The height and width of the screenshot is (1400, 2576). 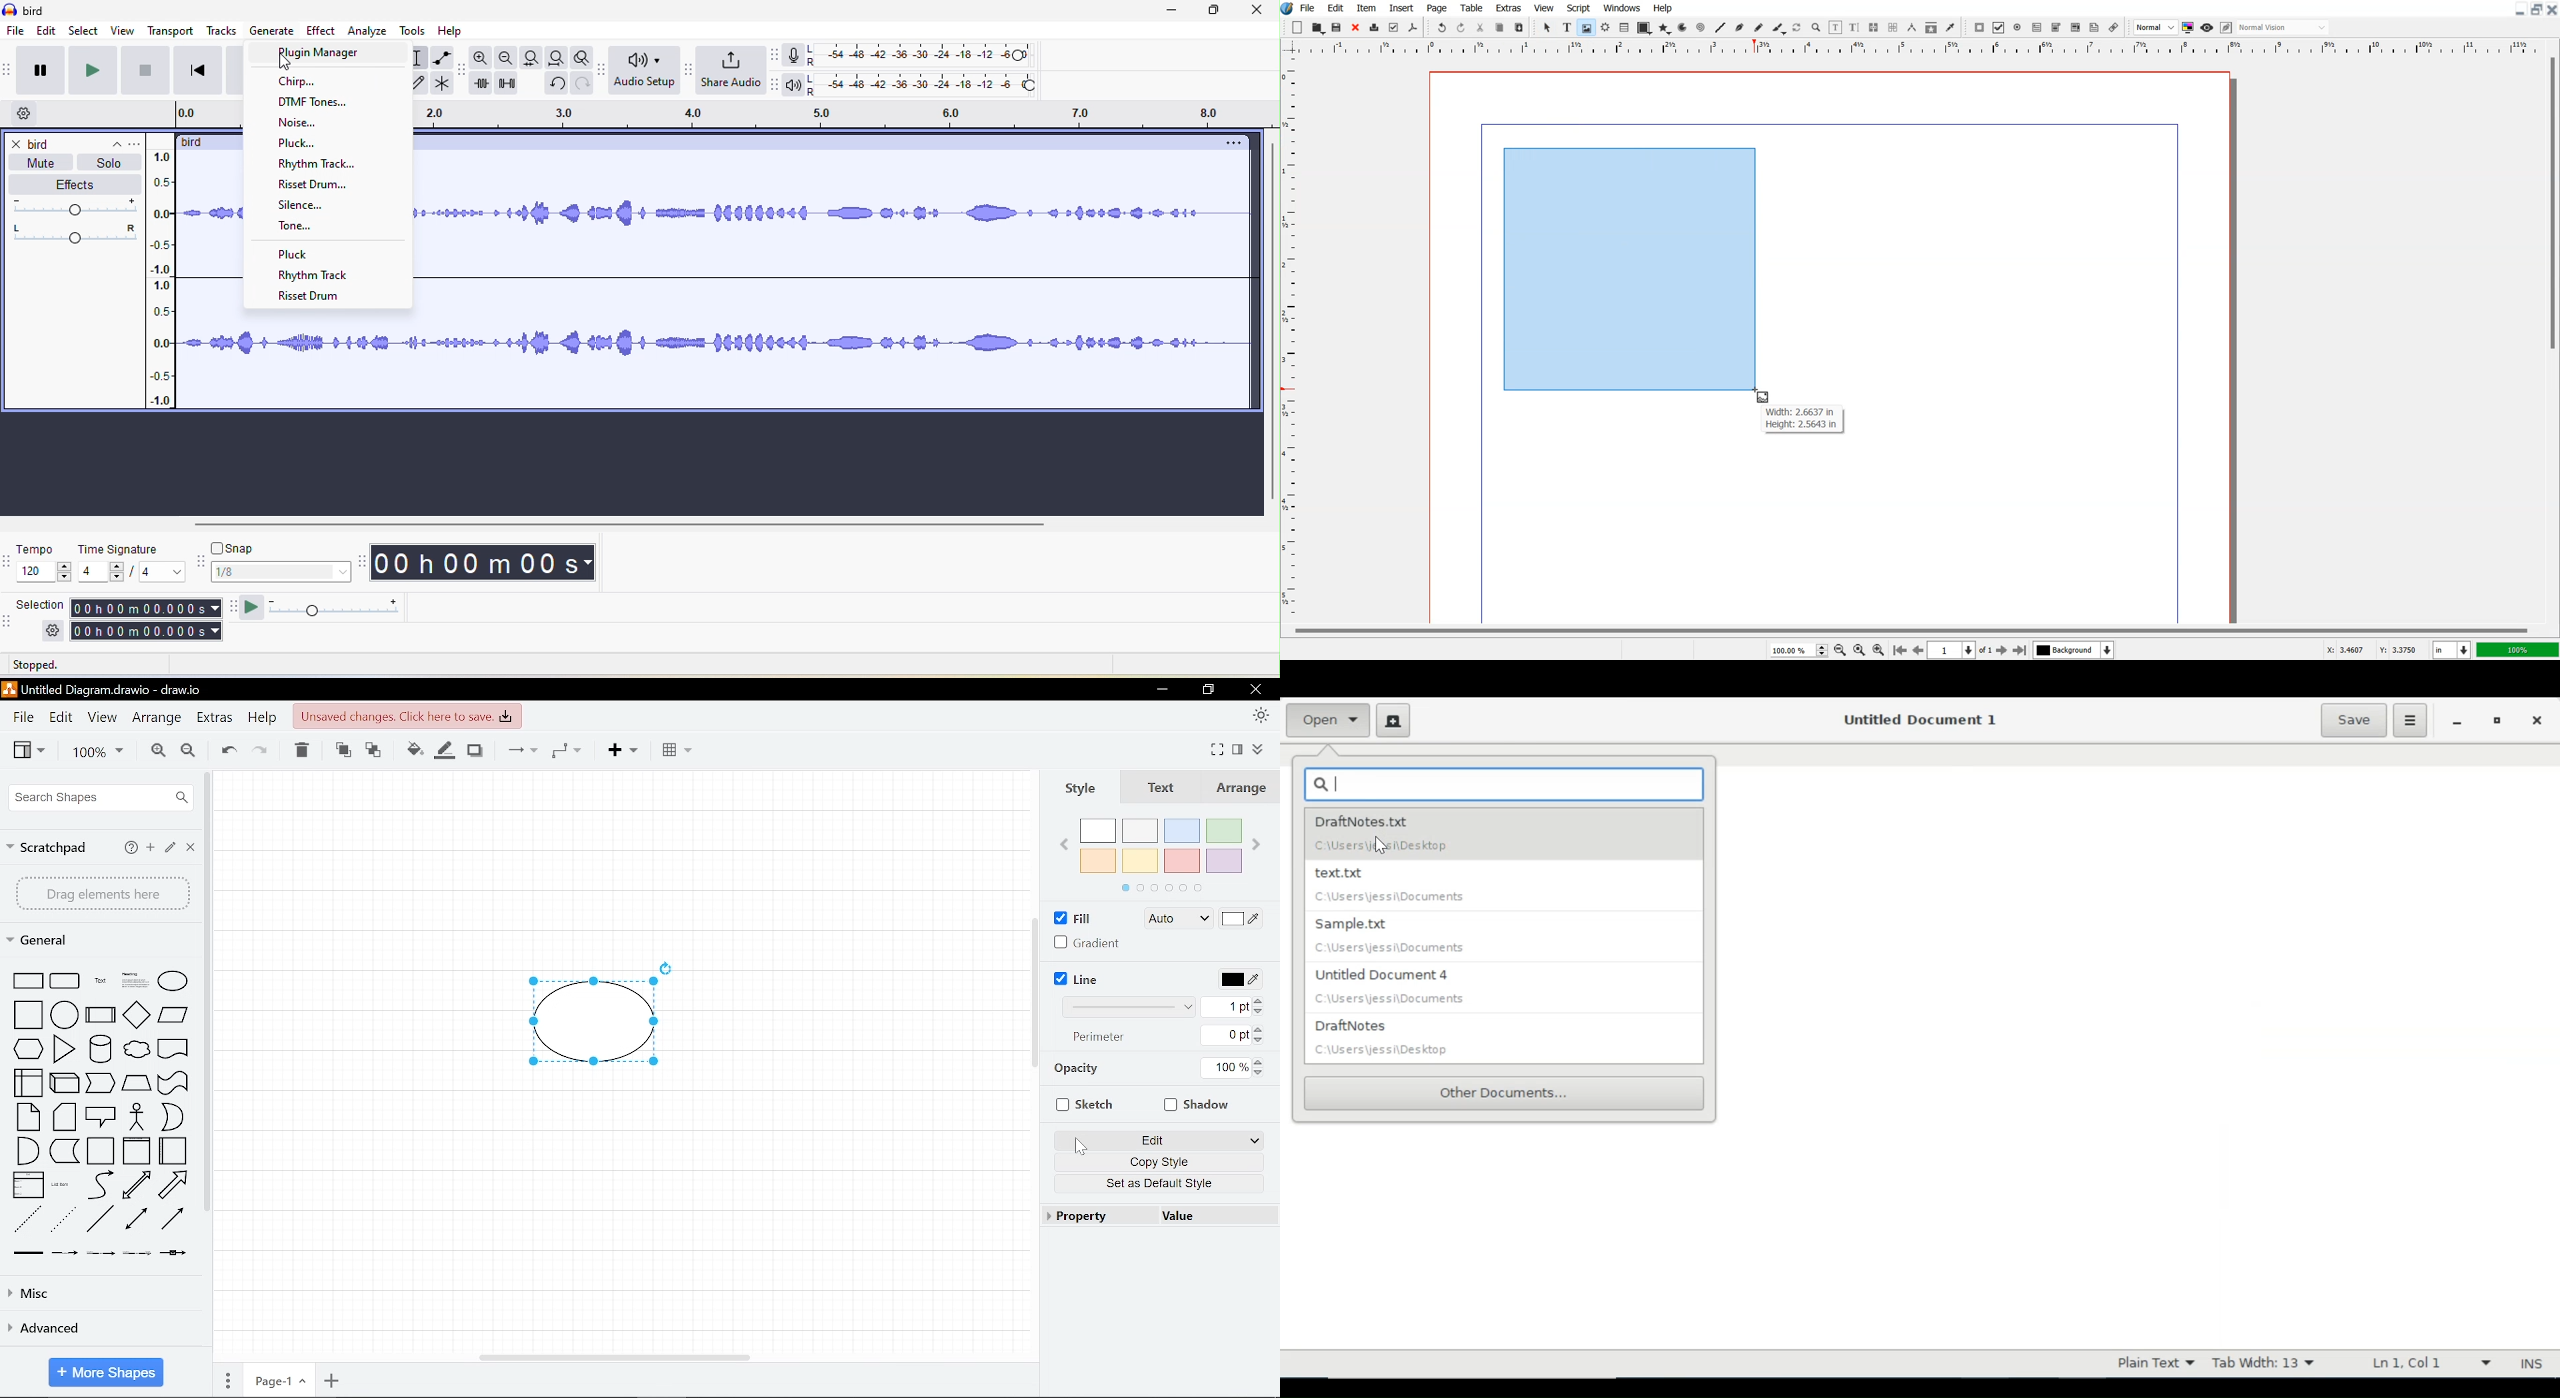 What do you see at coordinates (1061, 843) in the screenshot?
I see `Previous Color palette` at bounding box center [1061, 843].